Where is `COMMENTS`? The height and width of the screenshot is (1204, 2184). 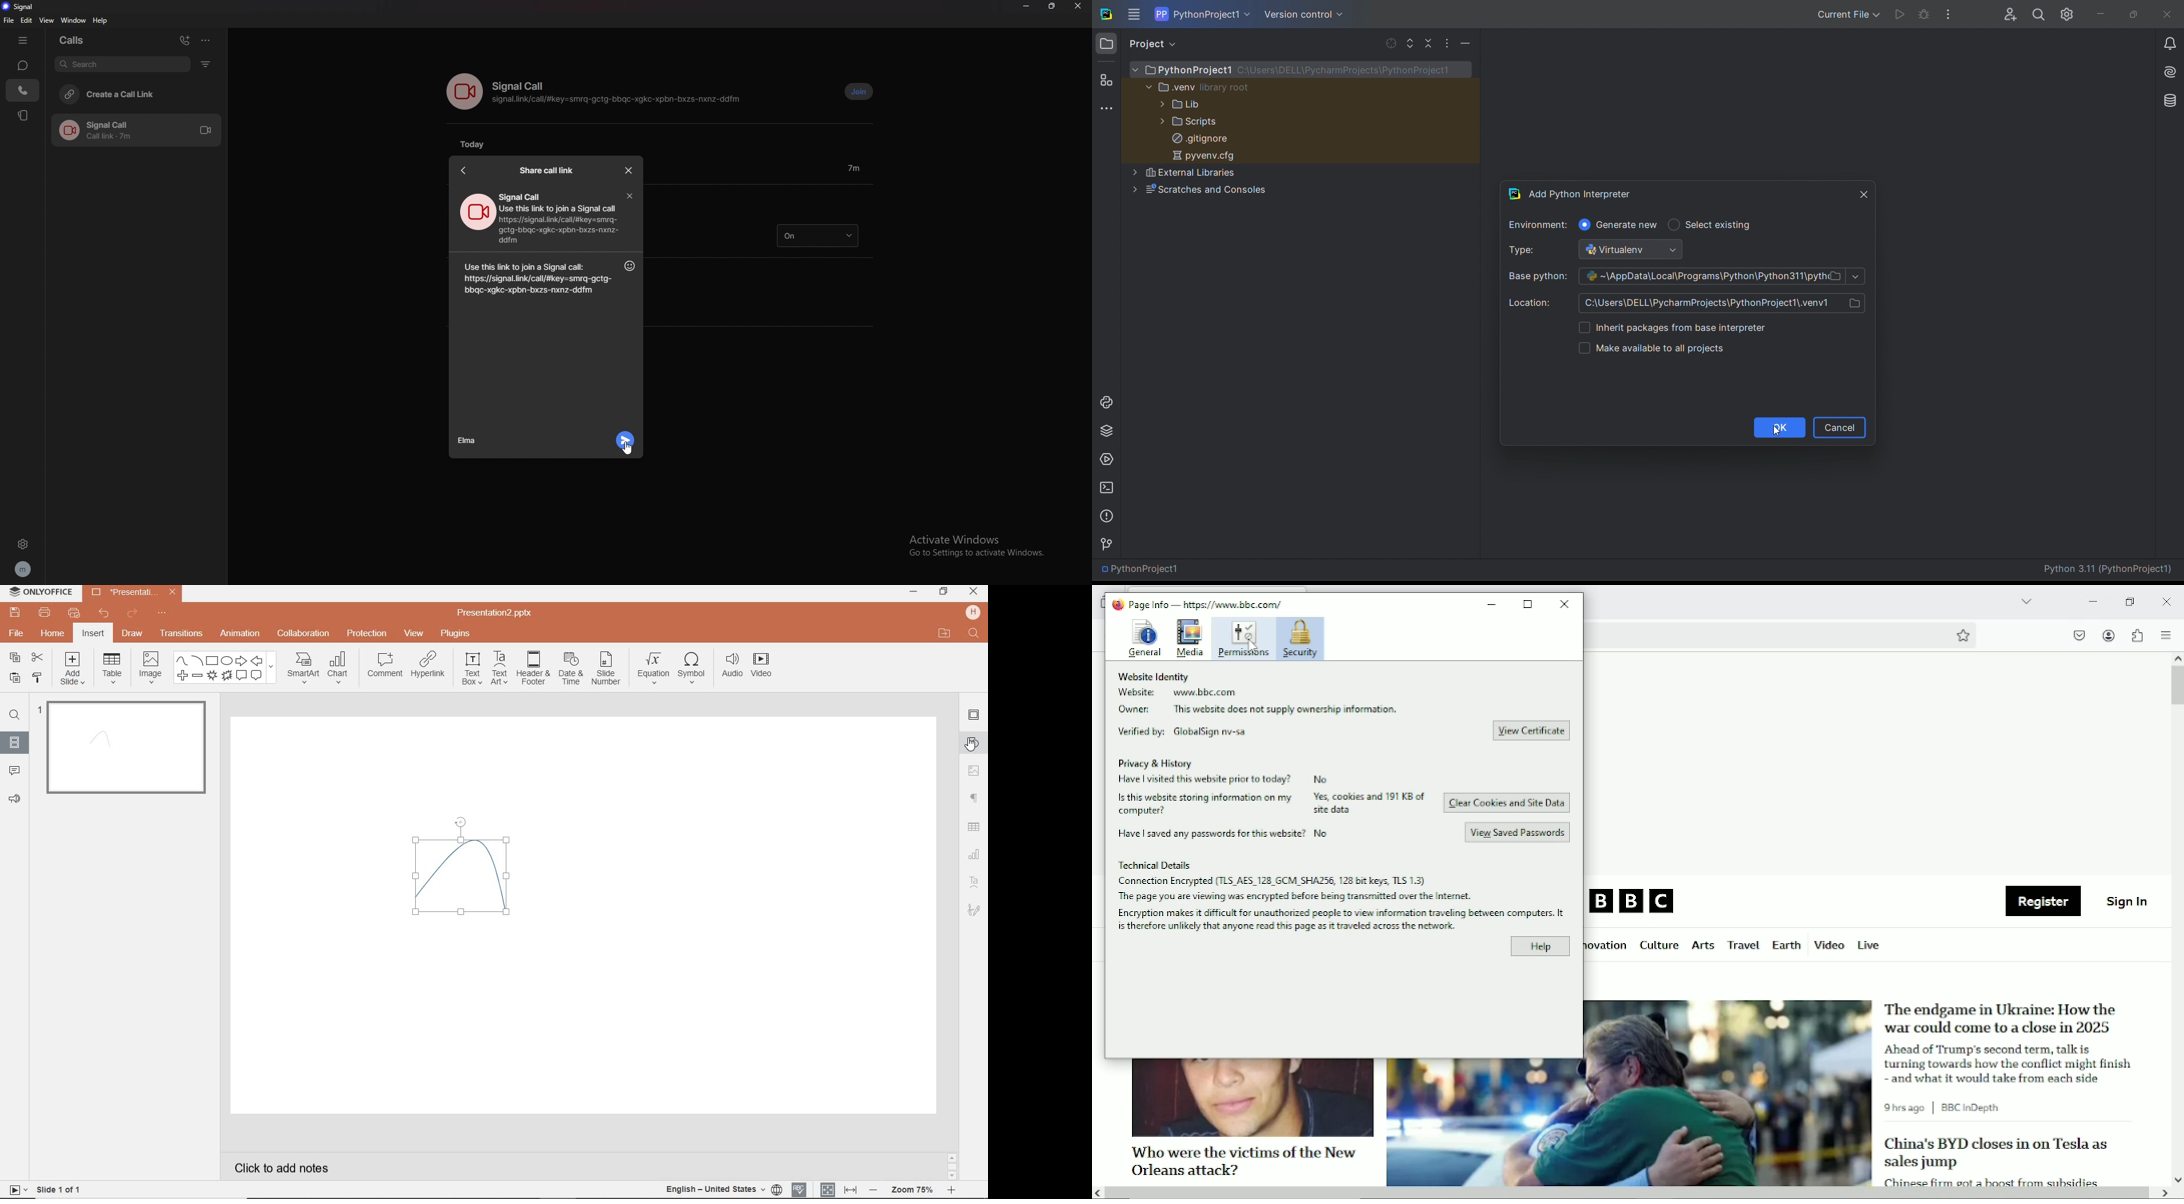 COMMENTS is located at coordinates (13, 770).